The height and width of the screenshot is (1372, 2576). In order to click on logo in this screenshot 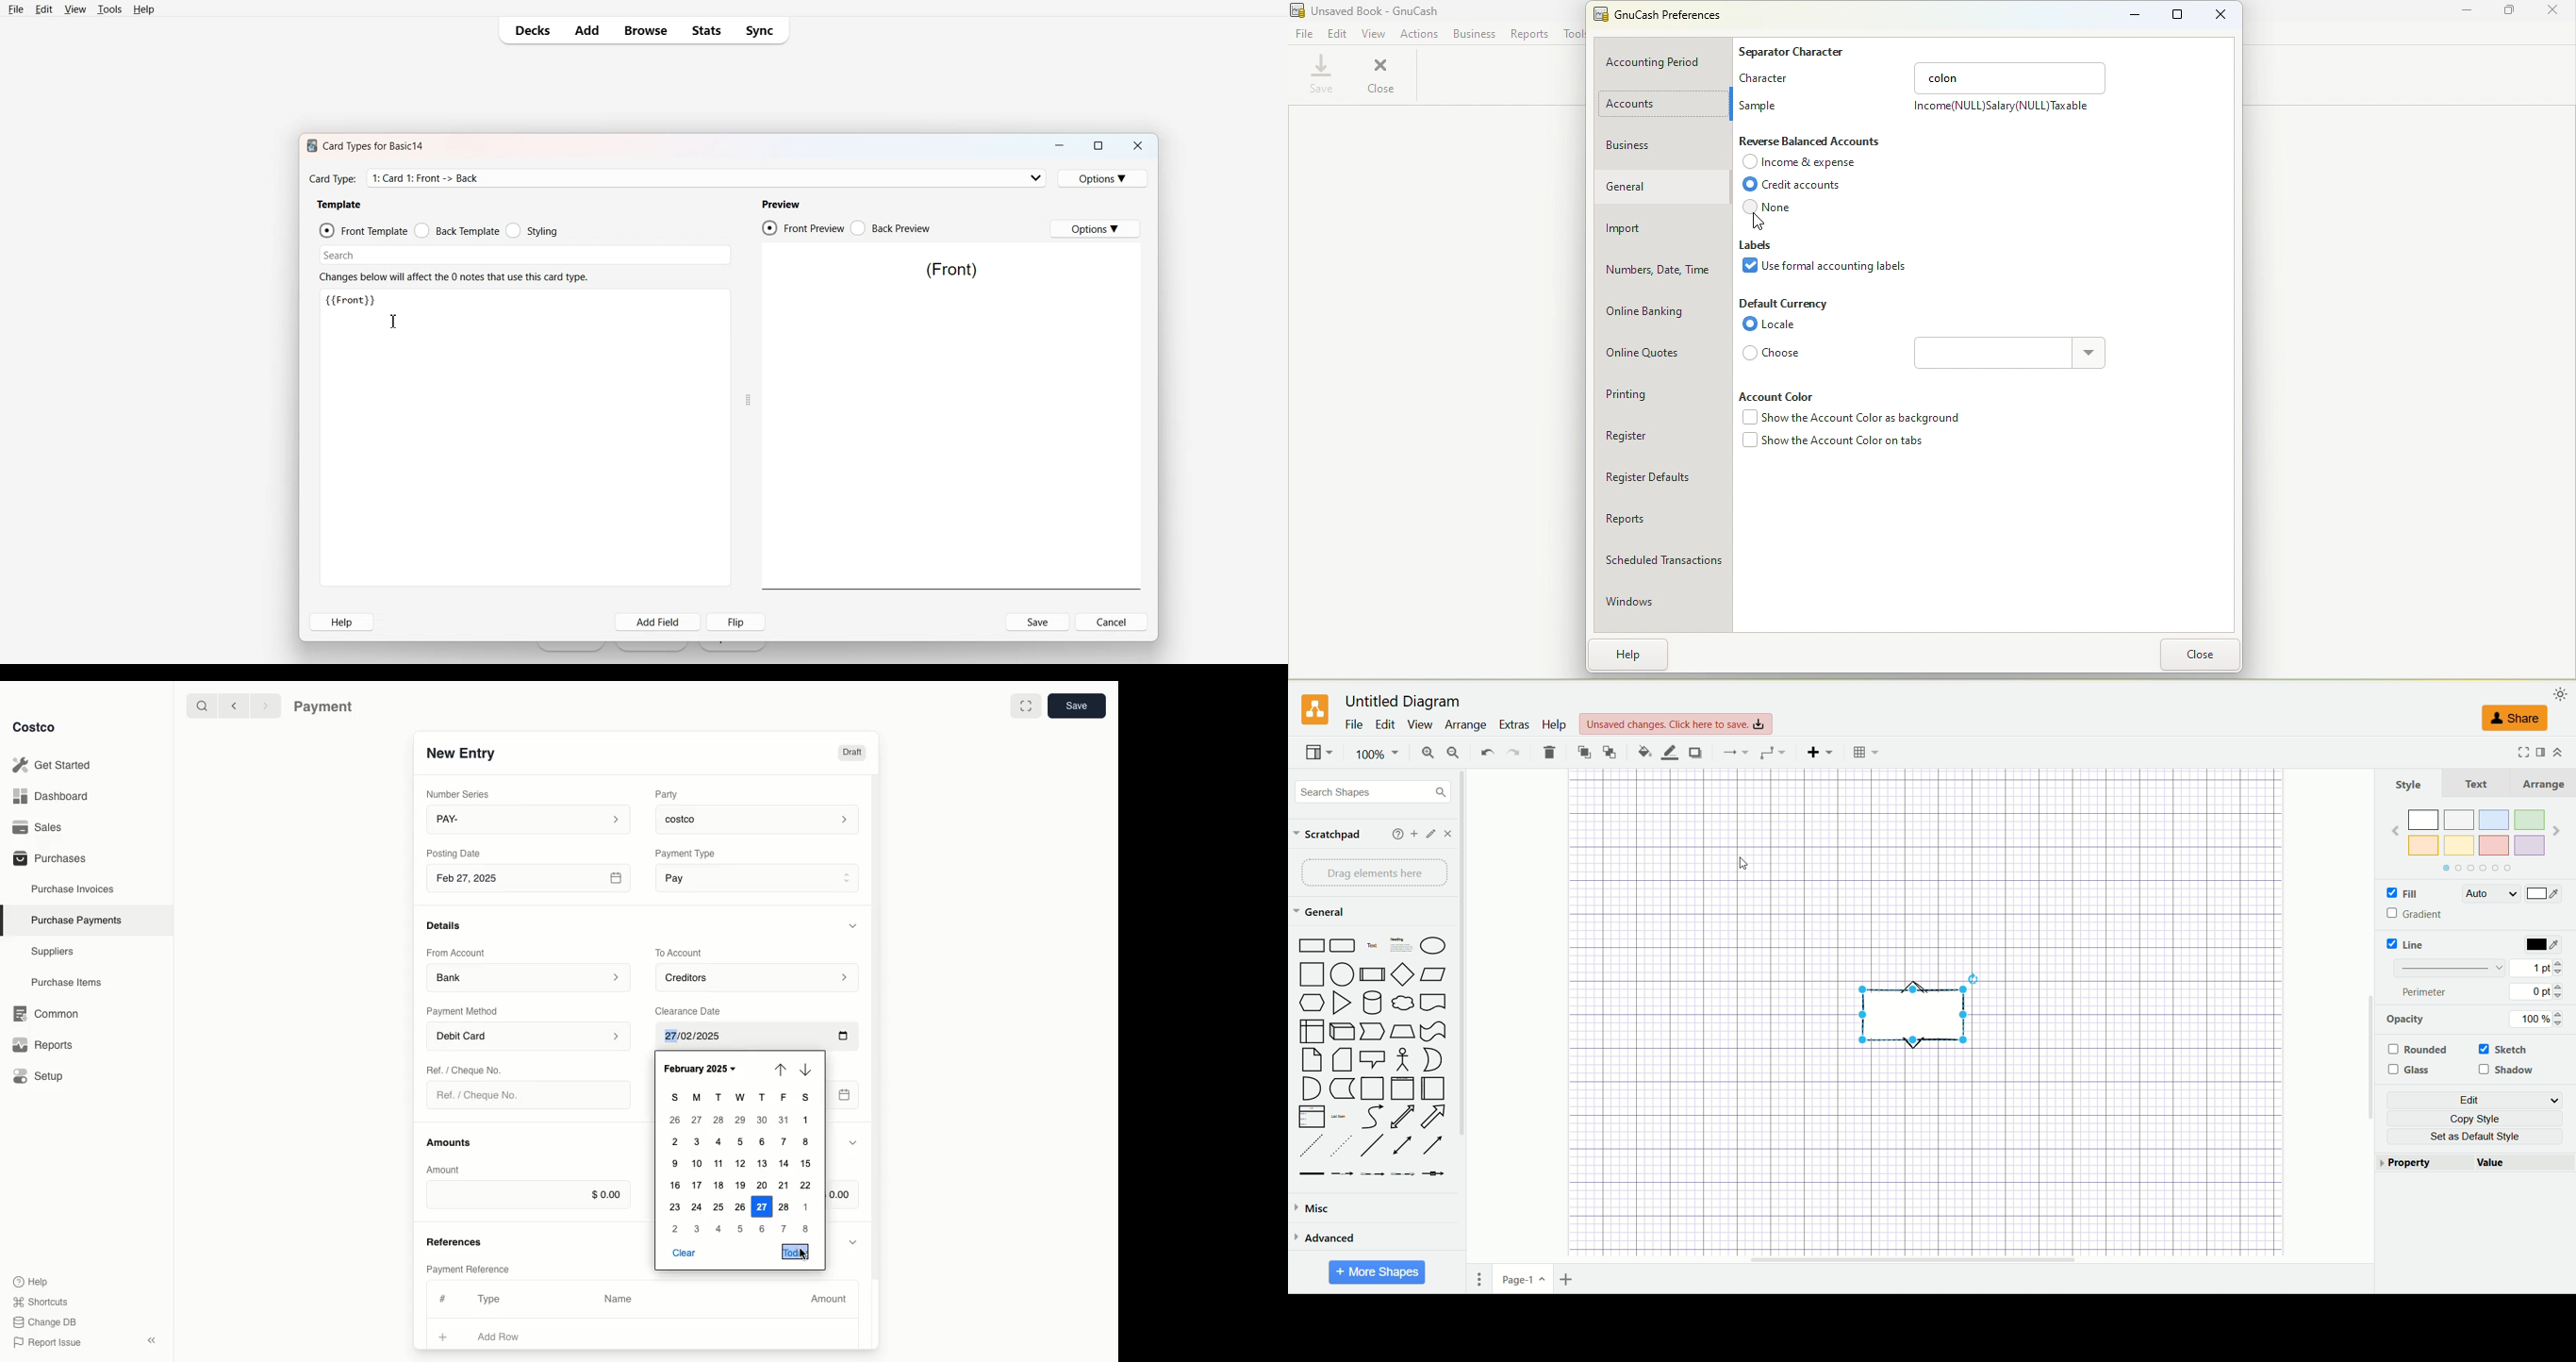, I will do `click(1313, 711)`.